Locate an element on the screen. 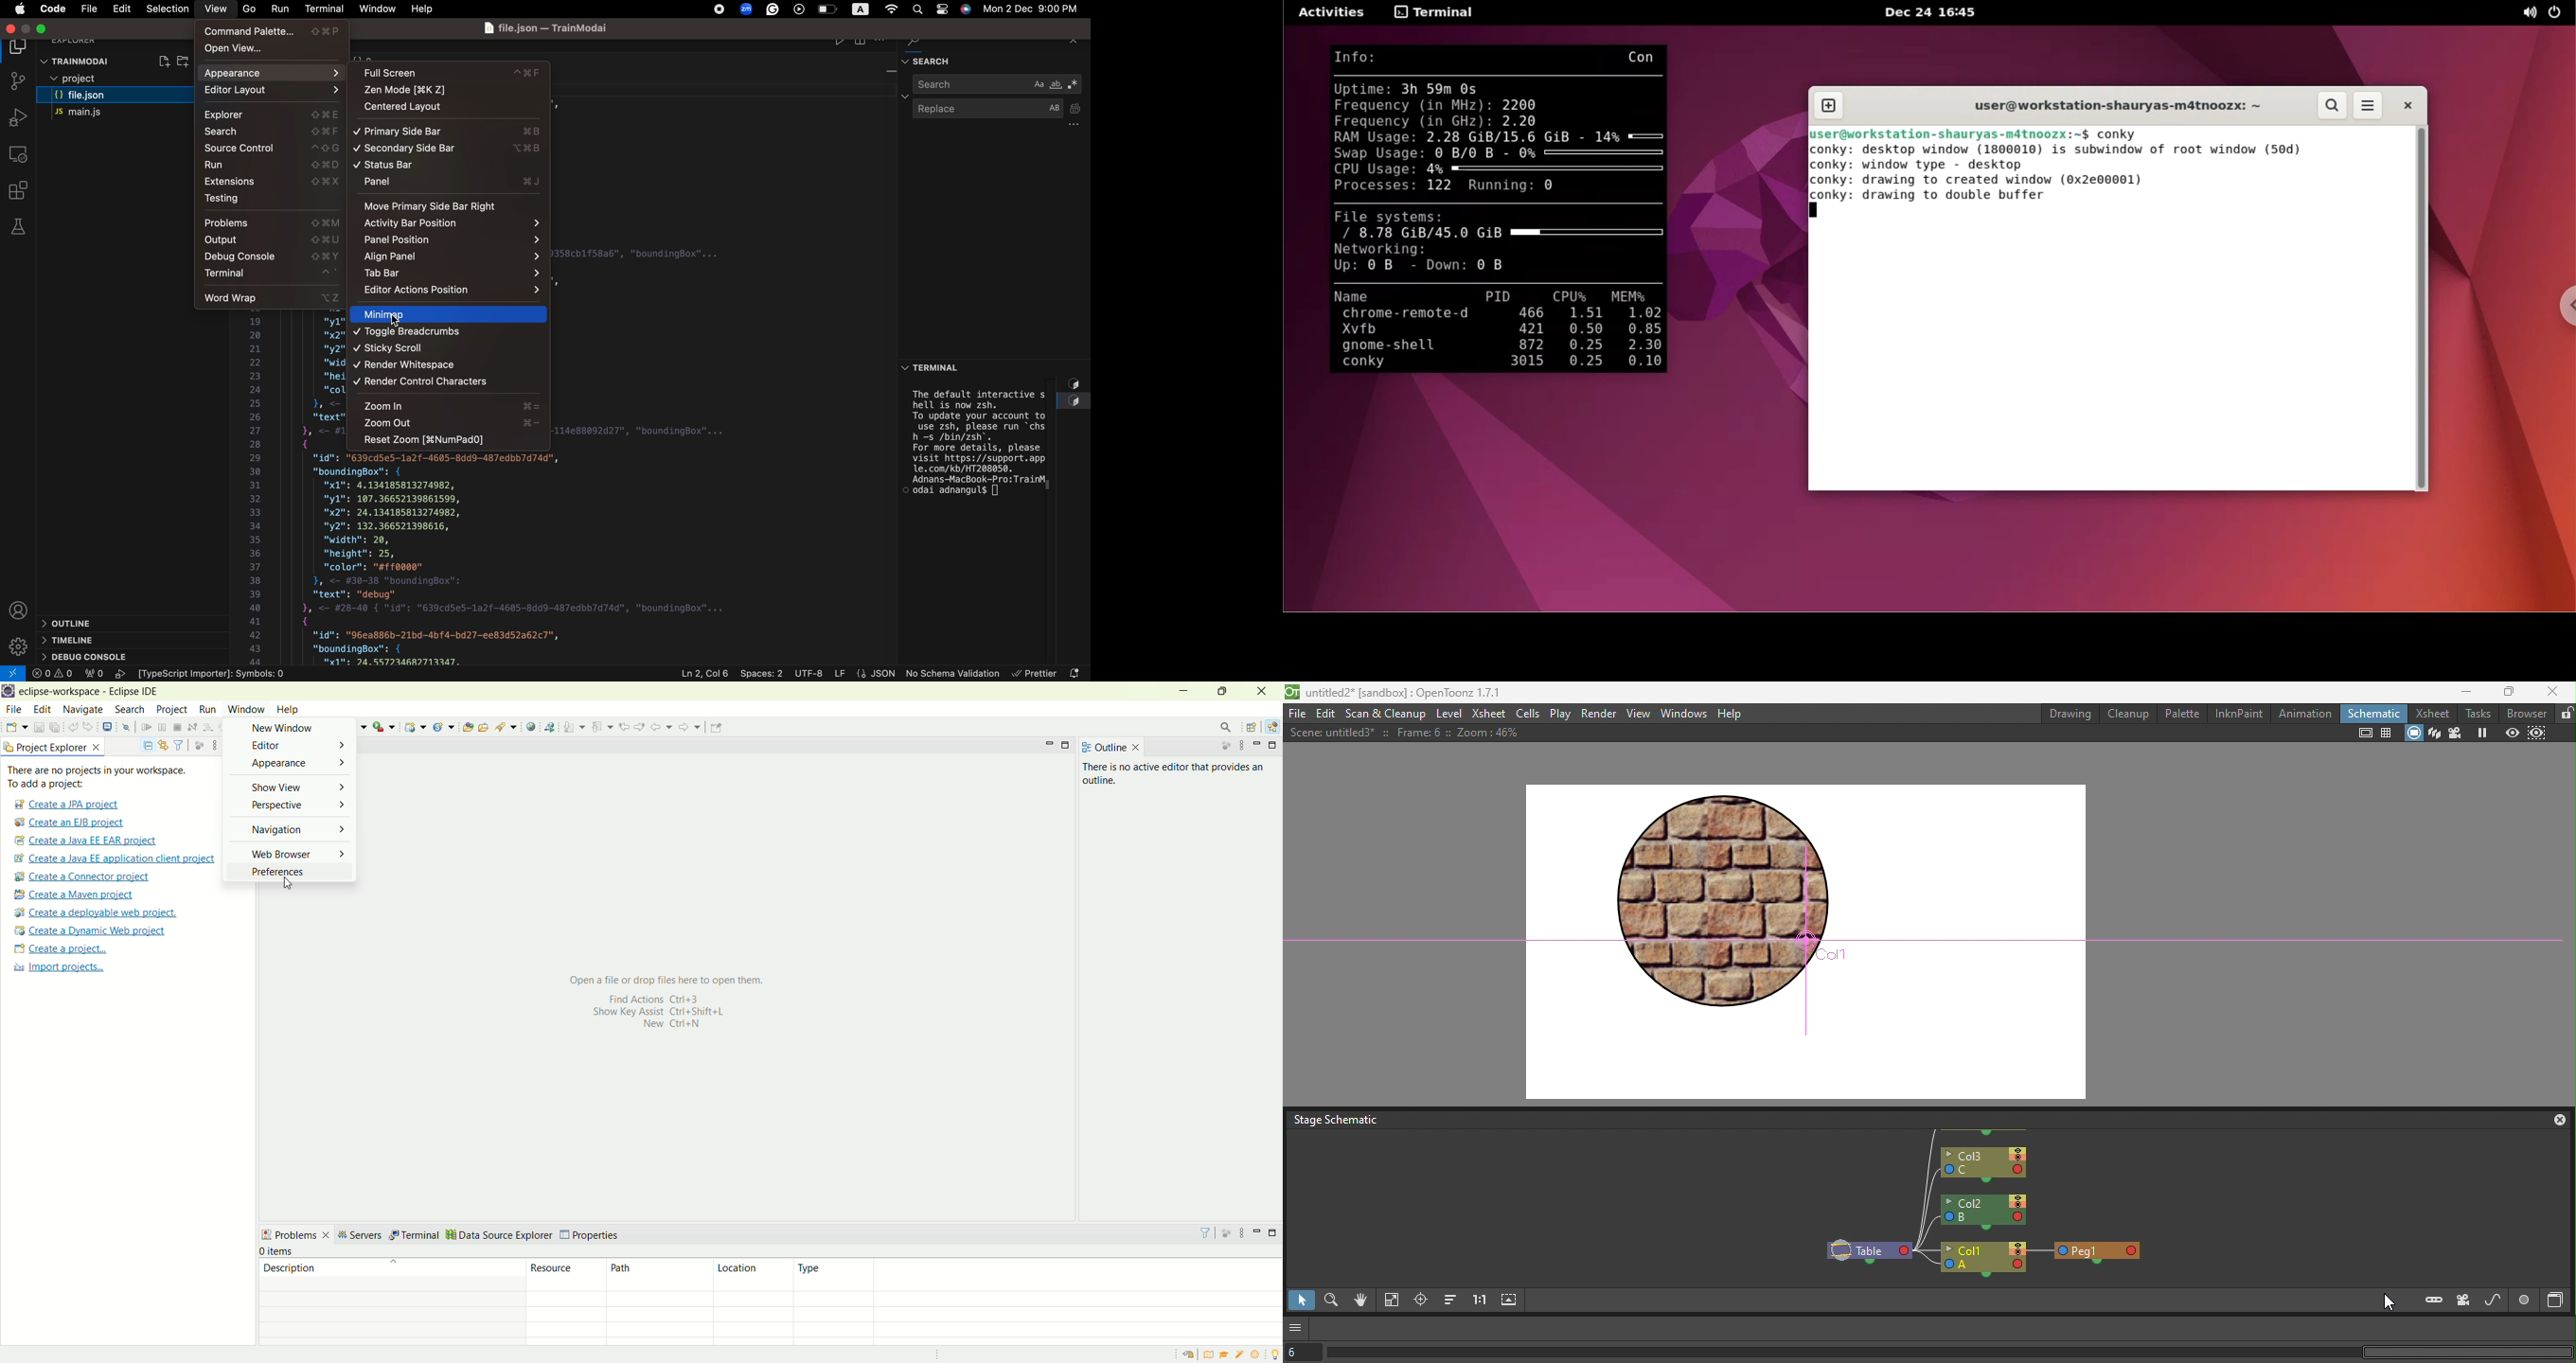 This screenshot has width=2576, height=1372. view menu is located at coordinates (1241, 746).